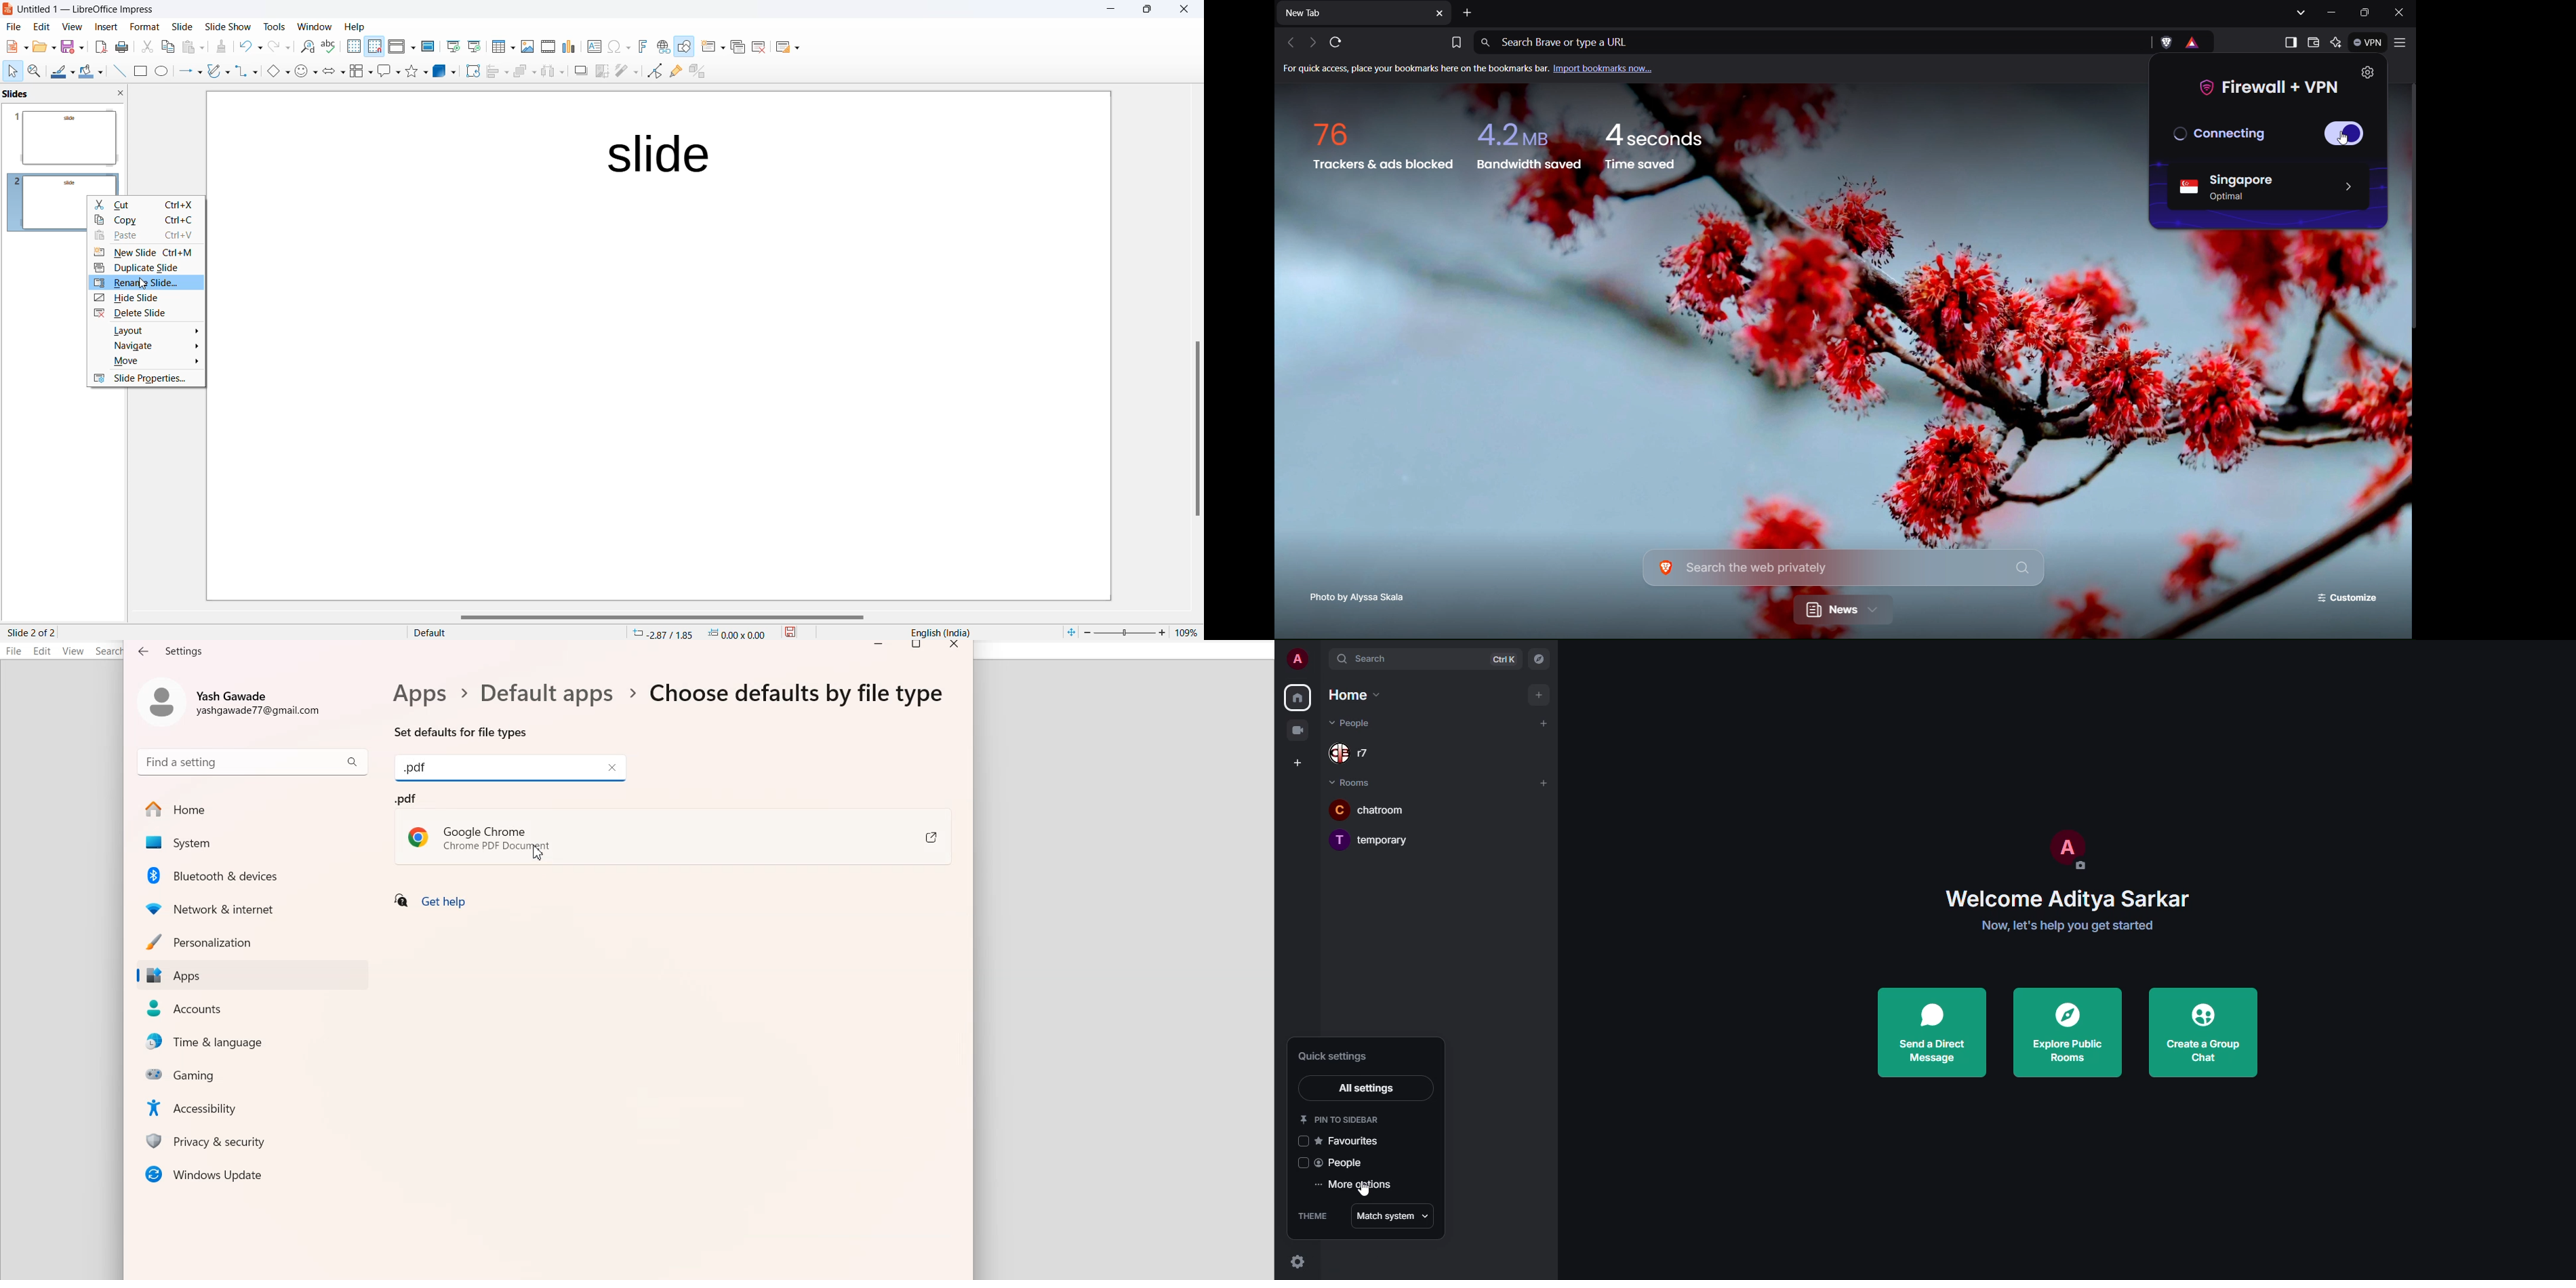 The image size is (2576, 1288). What do you see at coordinates (83, 10) in the screenshot?
I see `current window: Untitled 1 — LibreOffice Impress` at bounding box center [83, 10].